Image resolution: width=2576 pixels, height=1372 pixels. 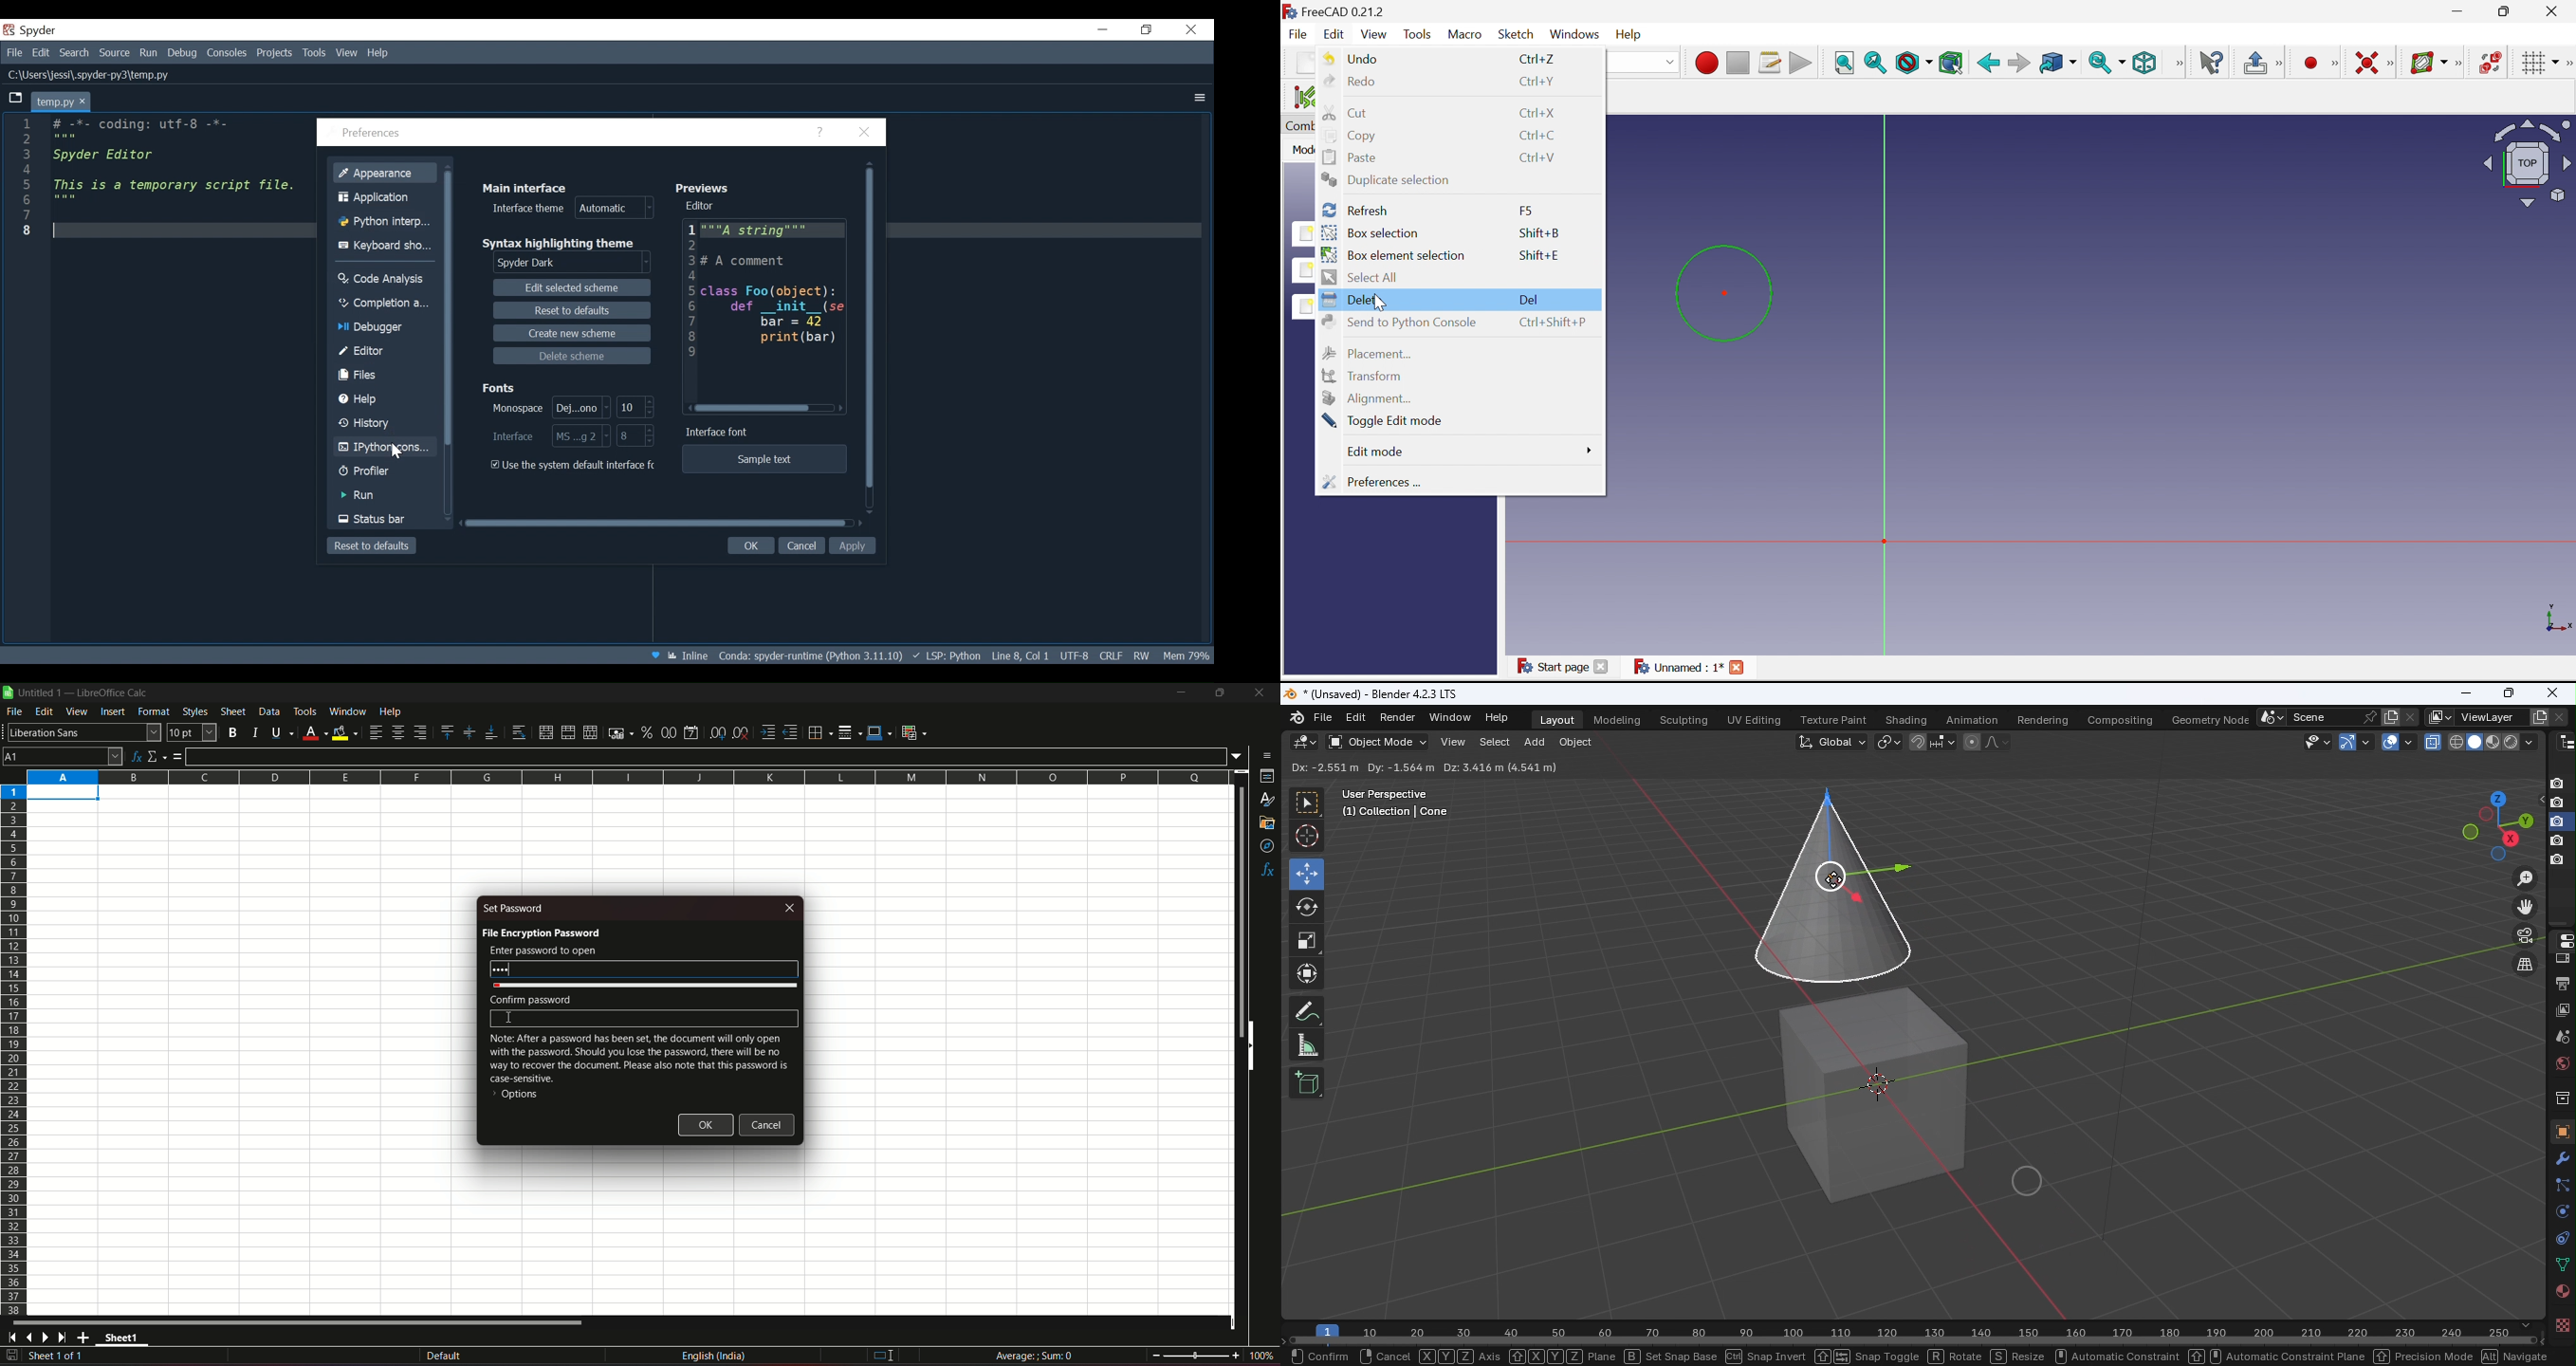 I want to click on Sketch, so click(x=1516, y=36).